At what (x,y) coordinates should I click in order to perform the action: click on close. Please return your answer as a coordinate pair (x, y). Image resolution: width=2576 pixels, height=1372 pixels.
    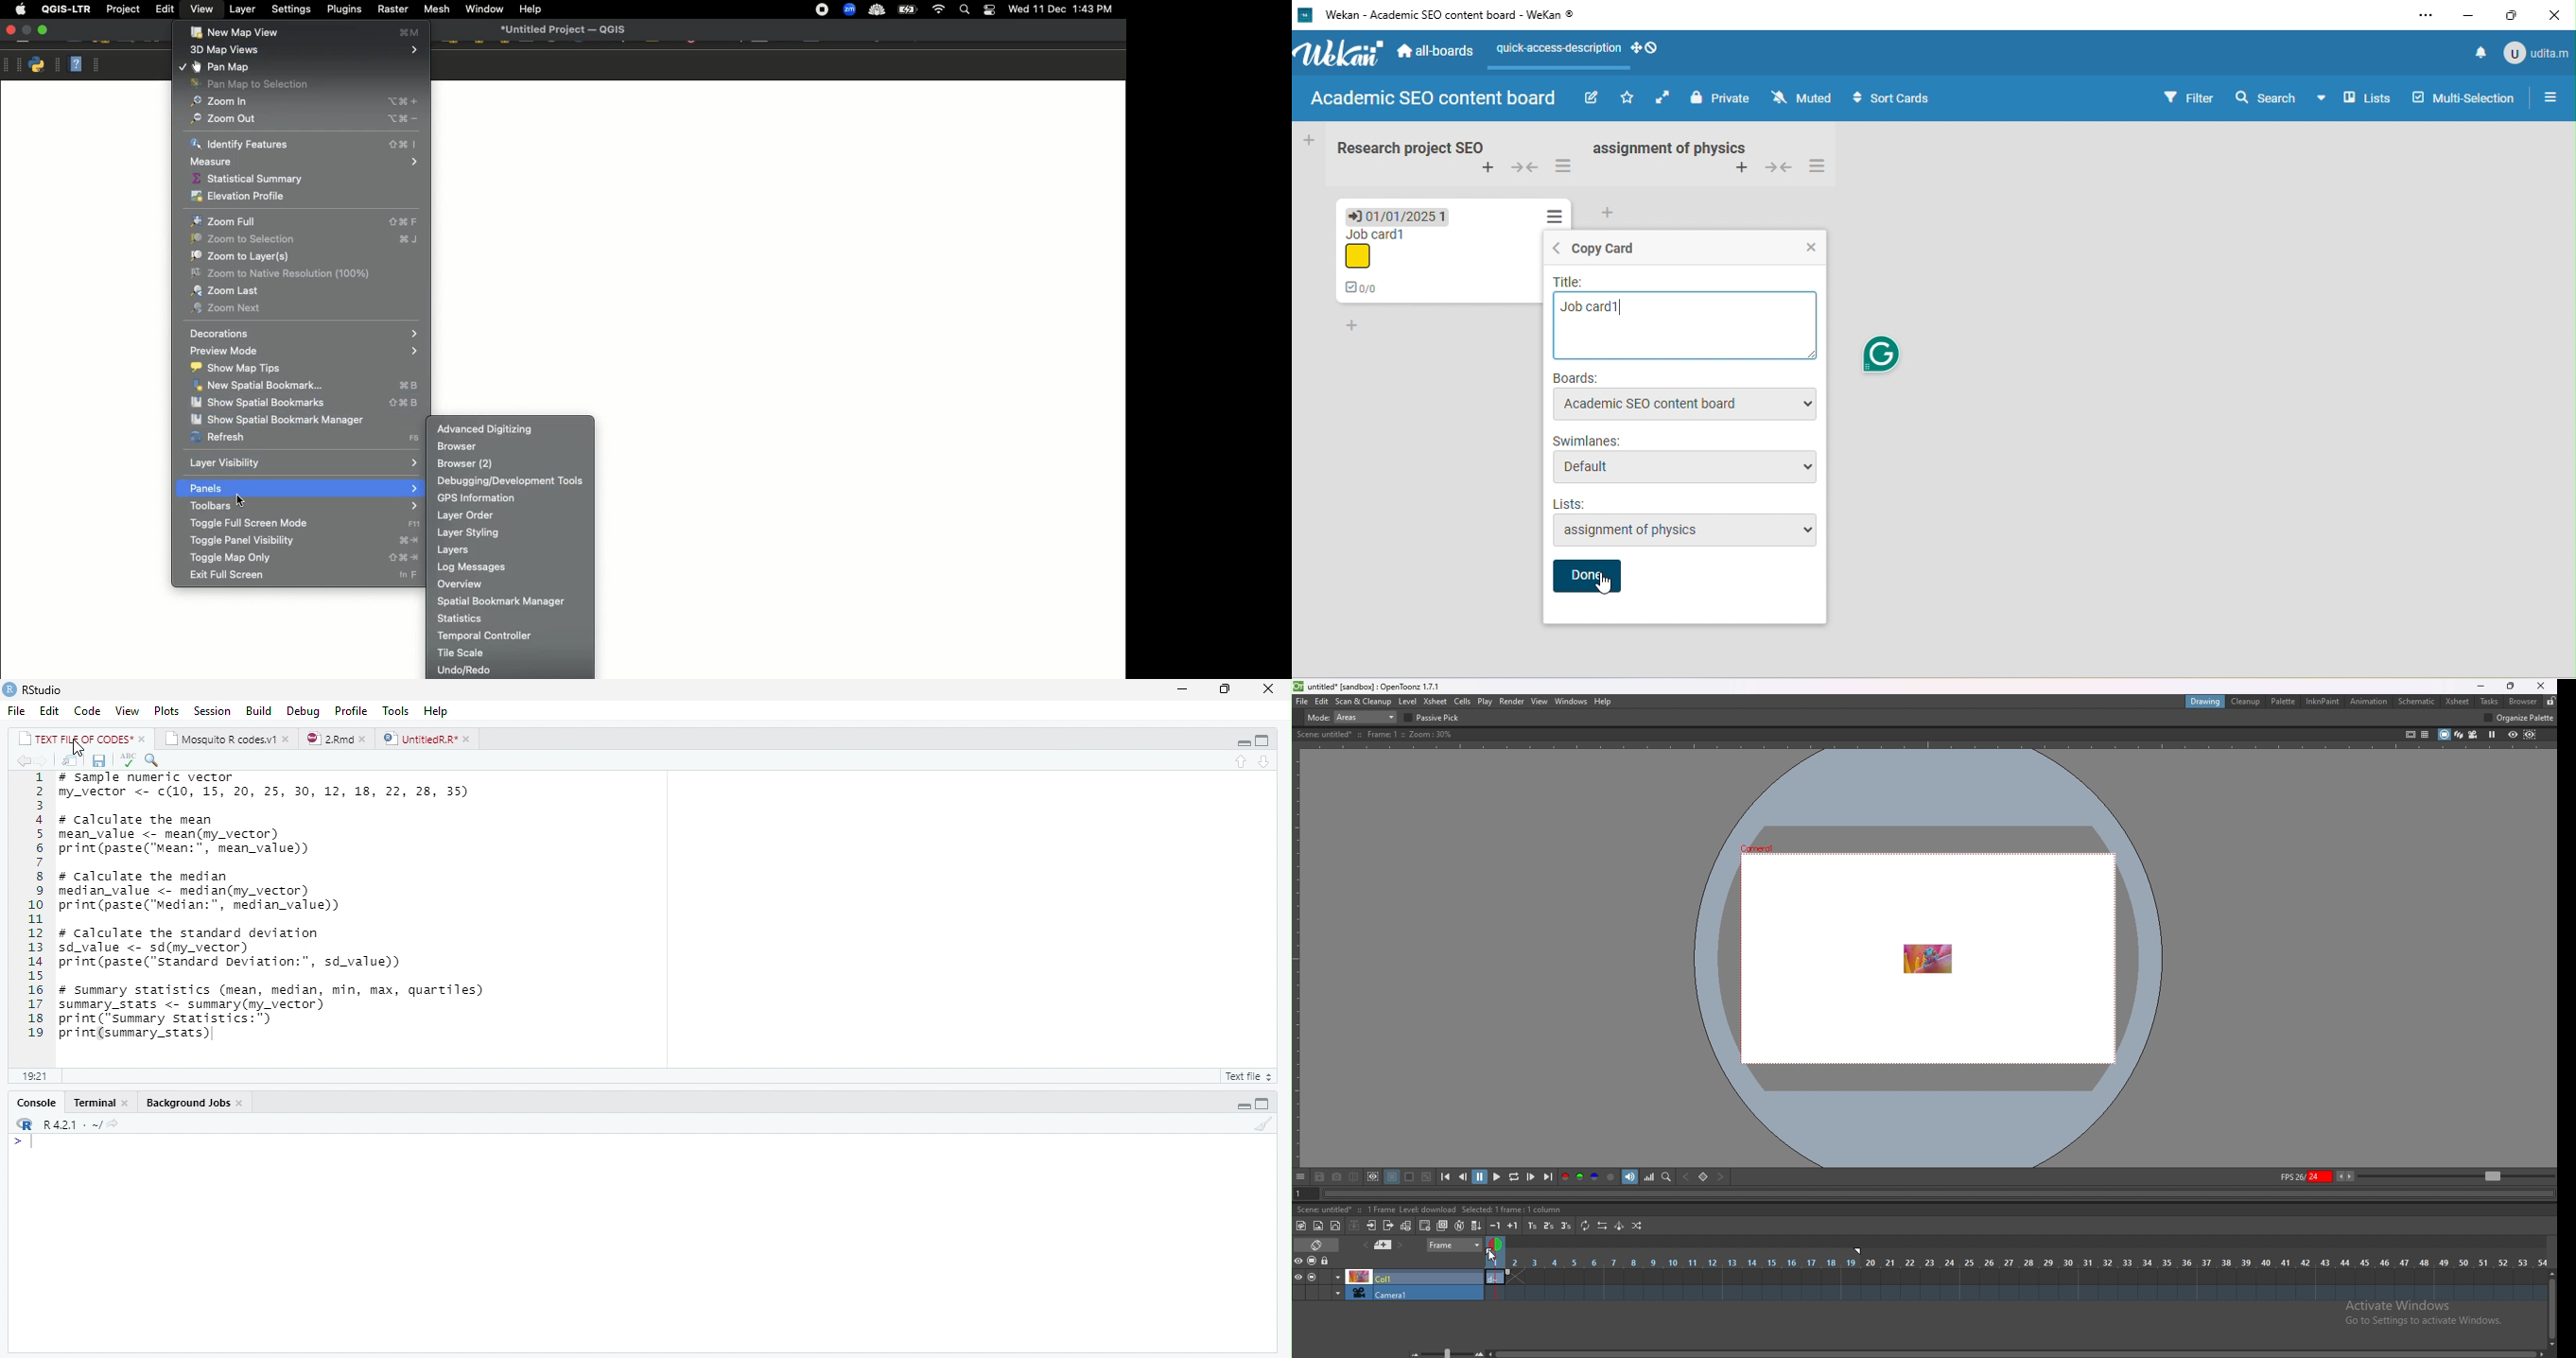
    Looking at the image, I should click on (367, 740).